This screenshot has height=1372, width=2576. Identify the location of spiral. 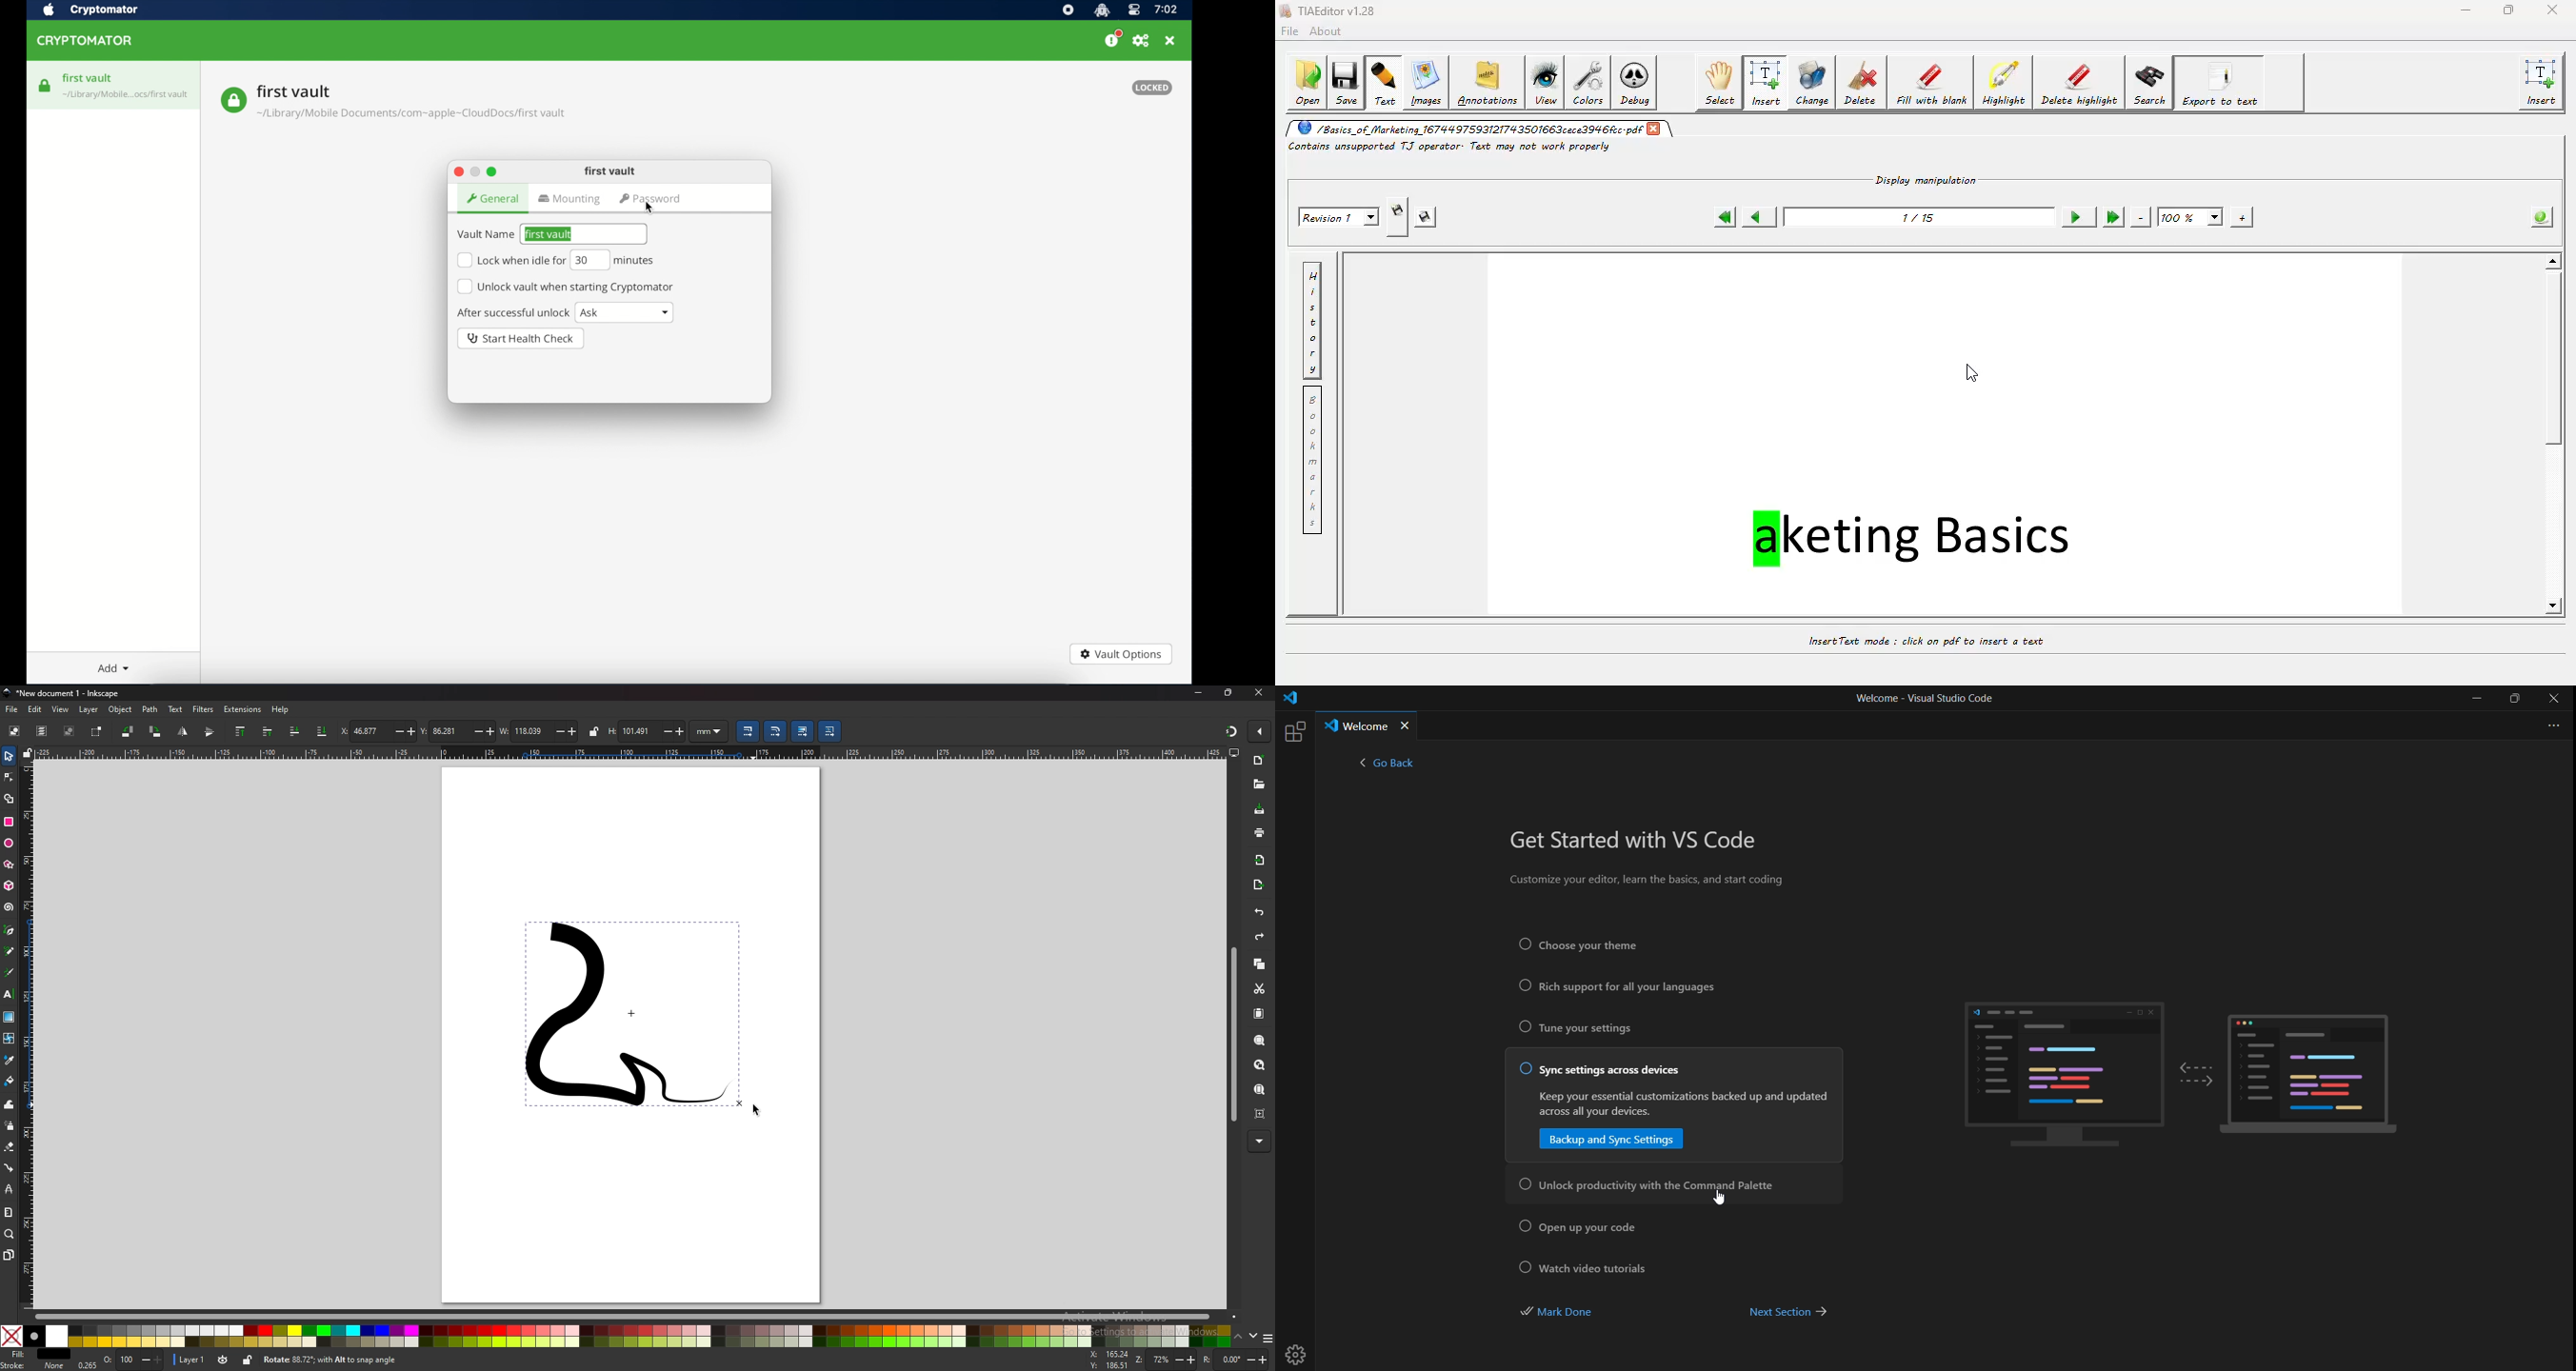
(9, 907).